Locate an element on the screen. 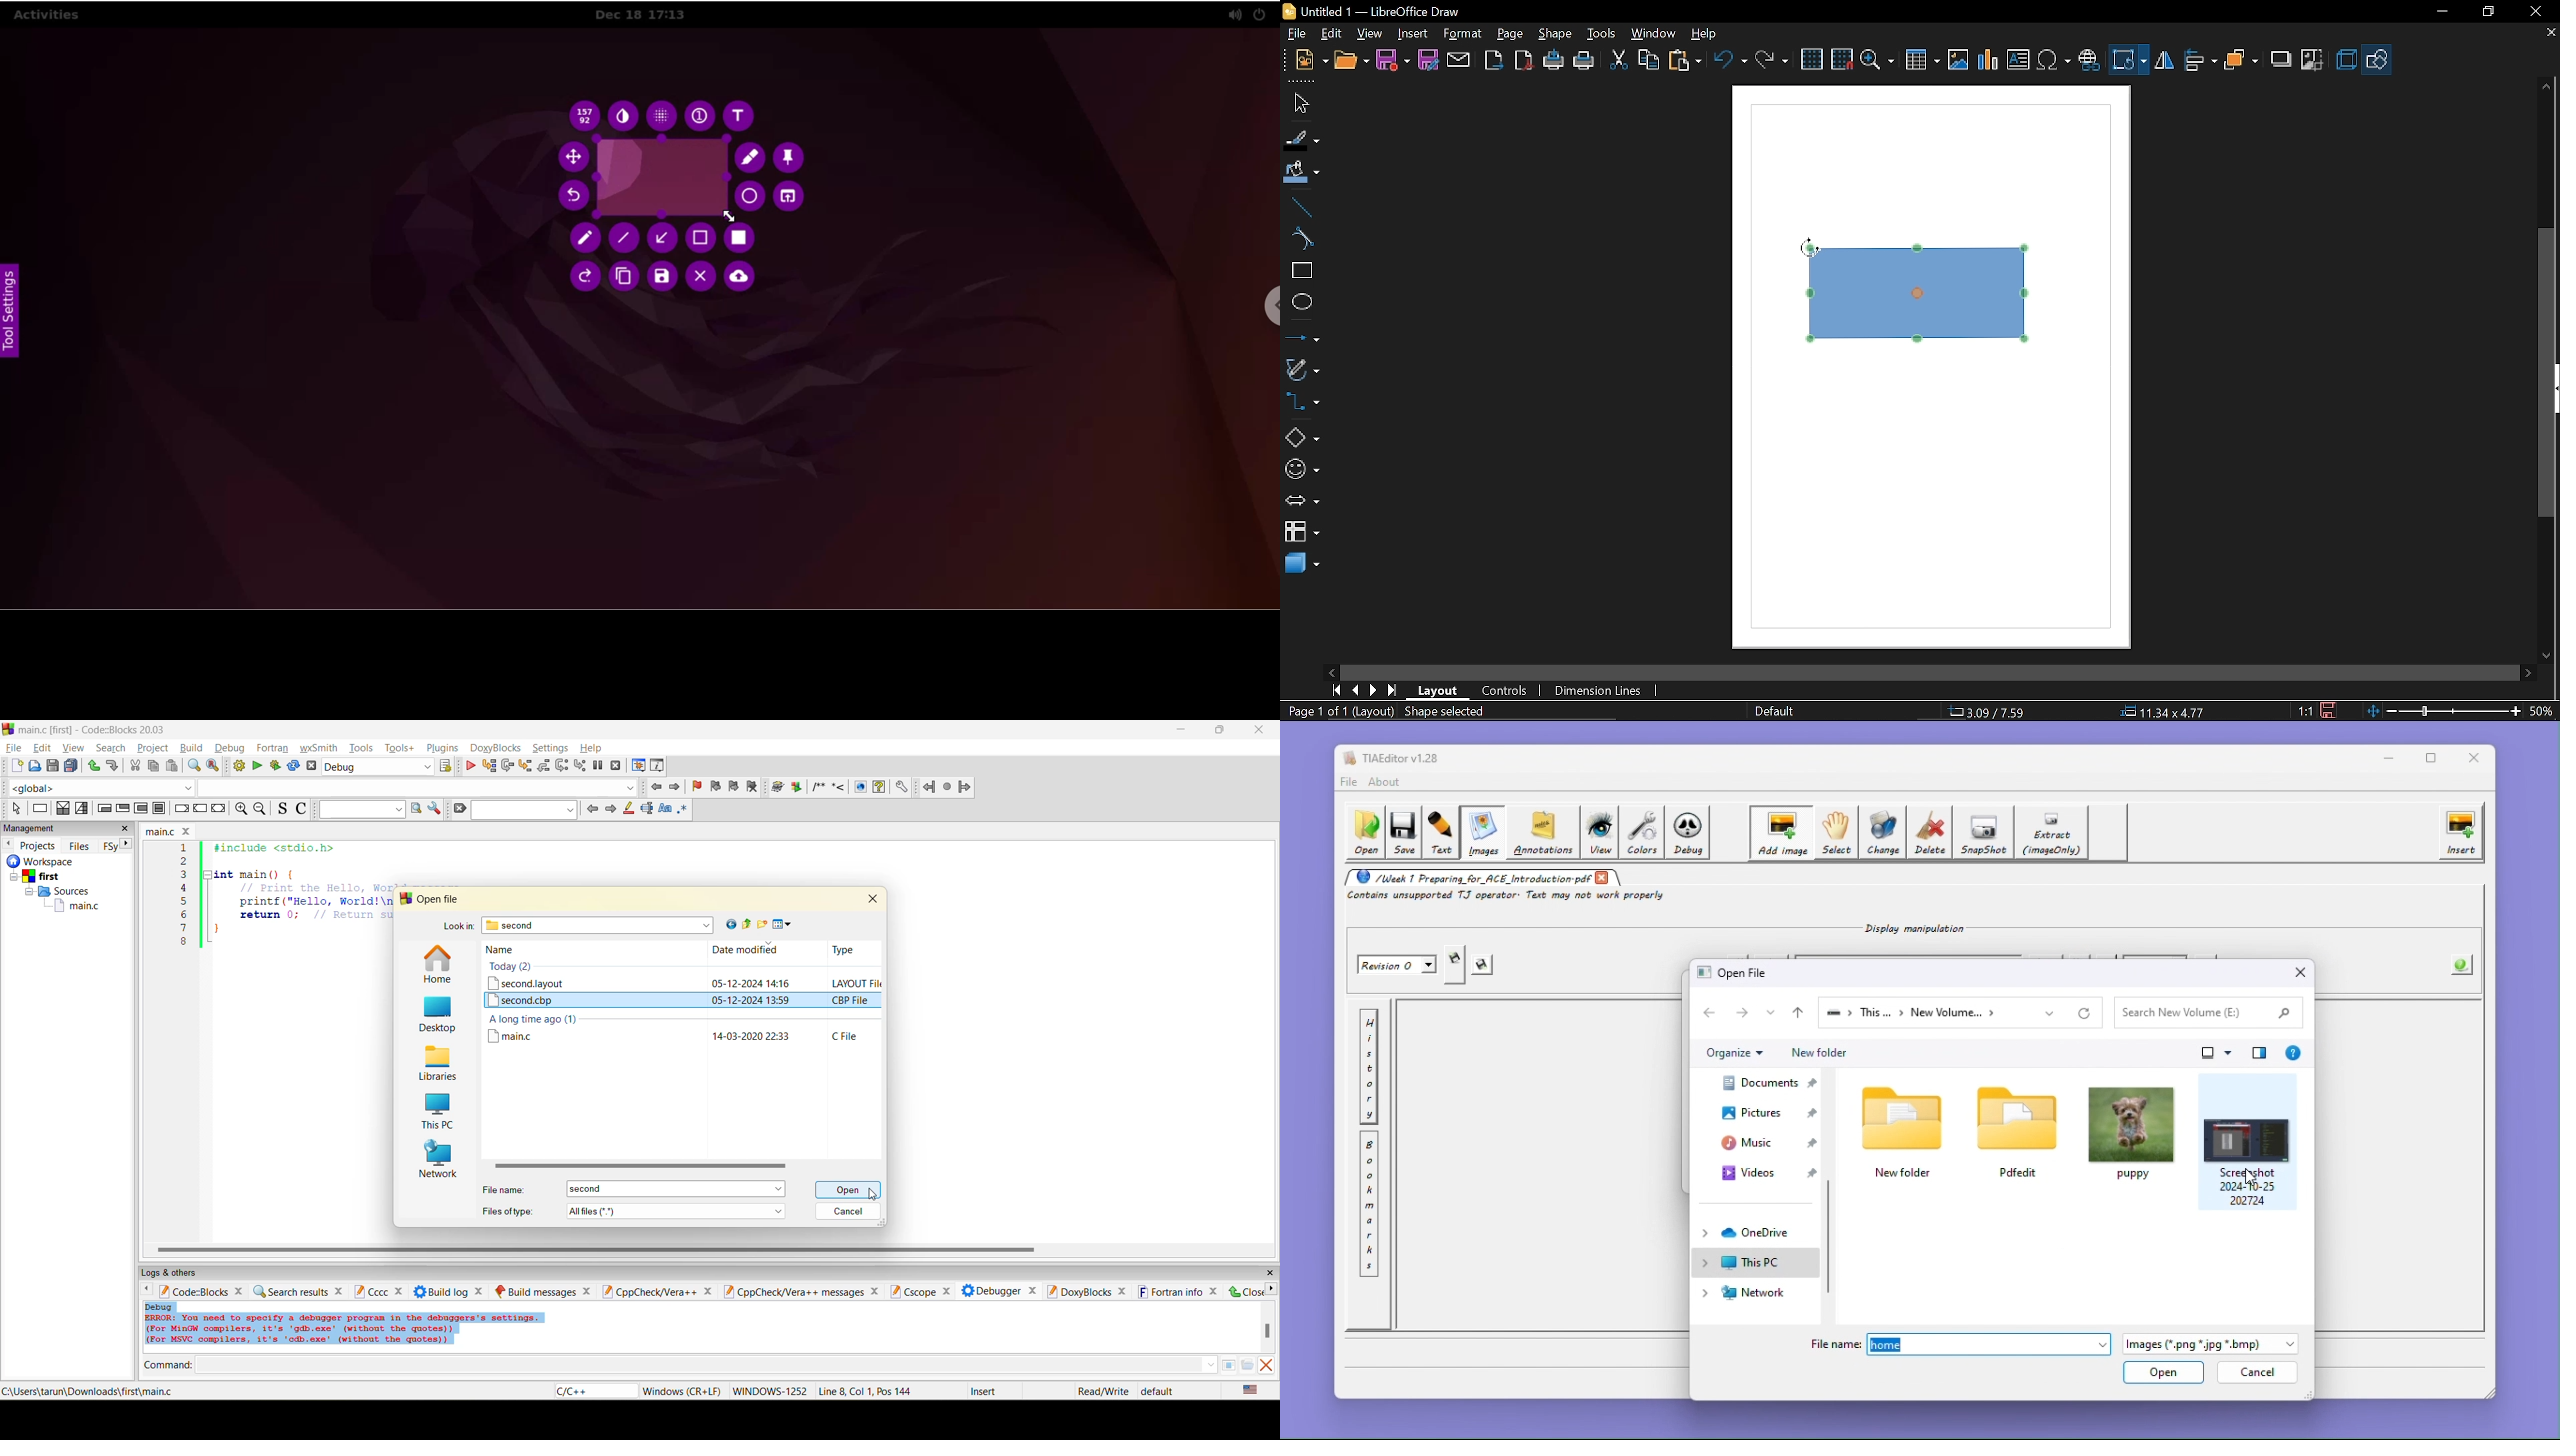 The height and width of the screenshot is (1456, 2576). cursor is located at coordinates (871, 1194).